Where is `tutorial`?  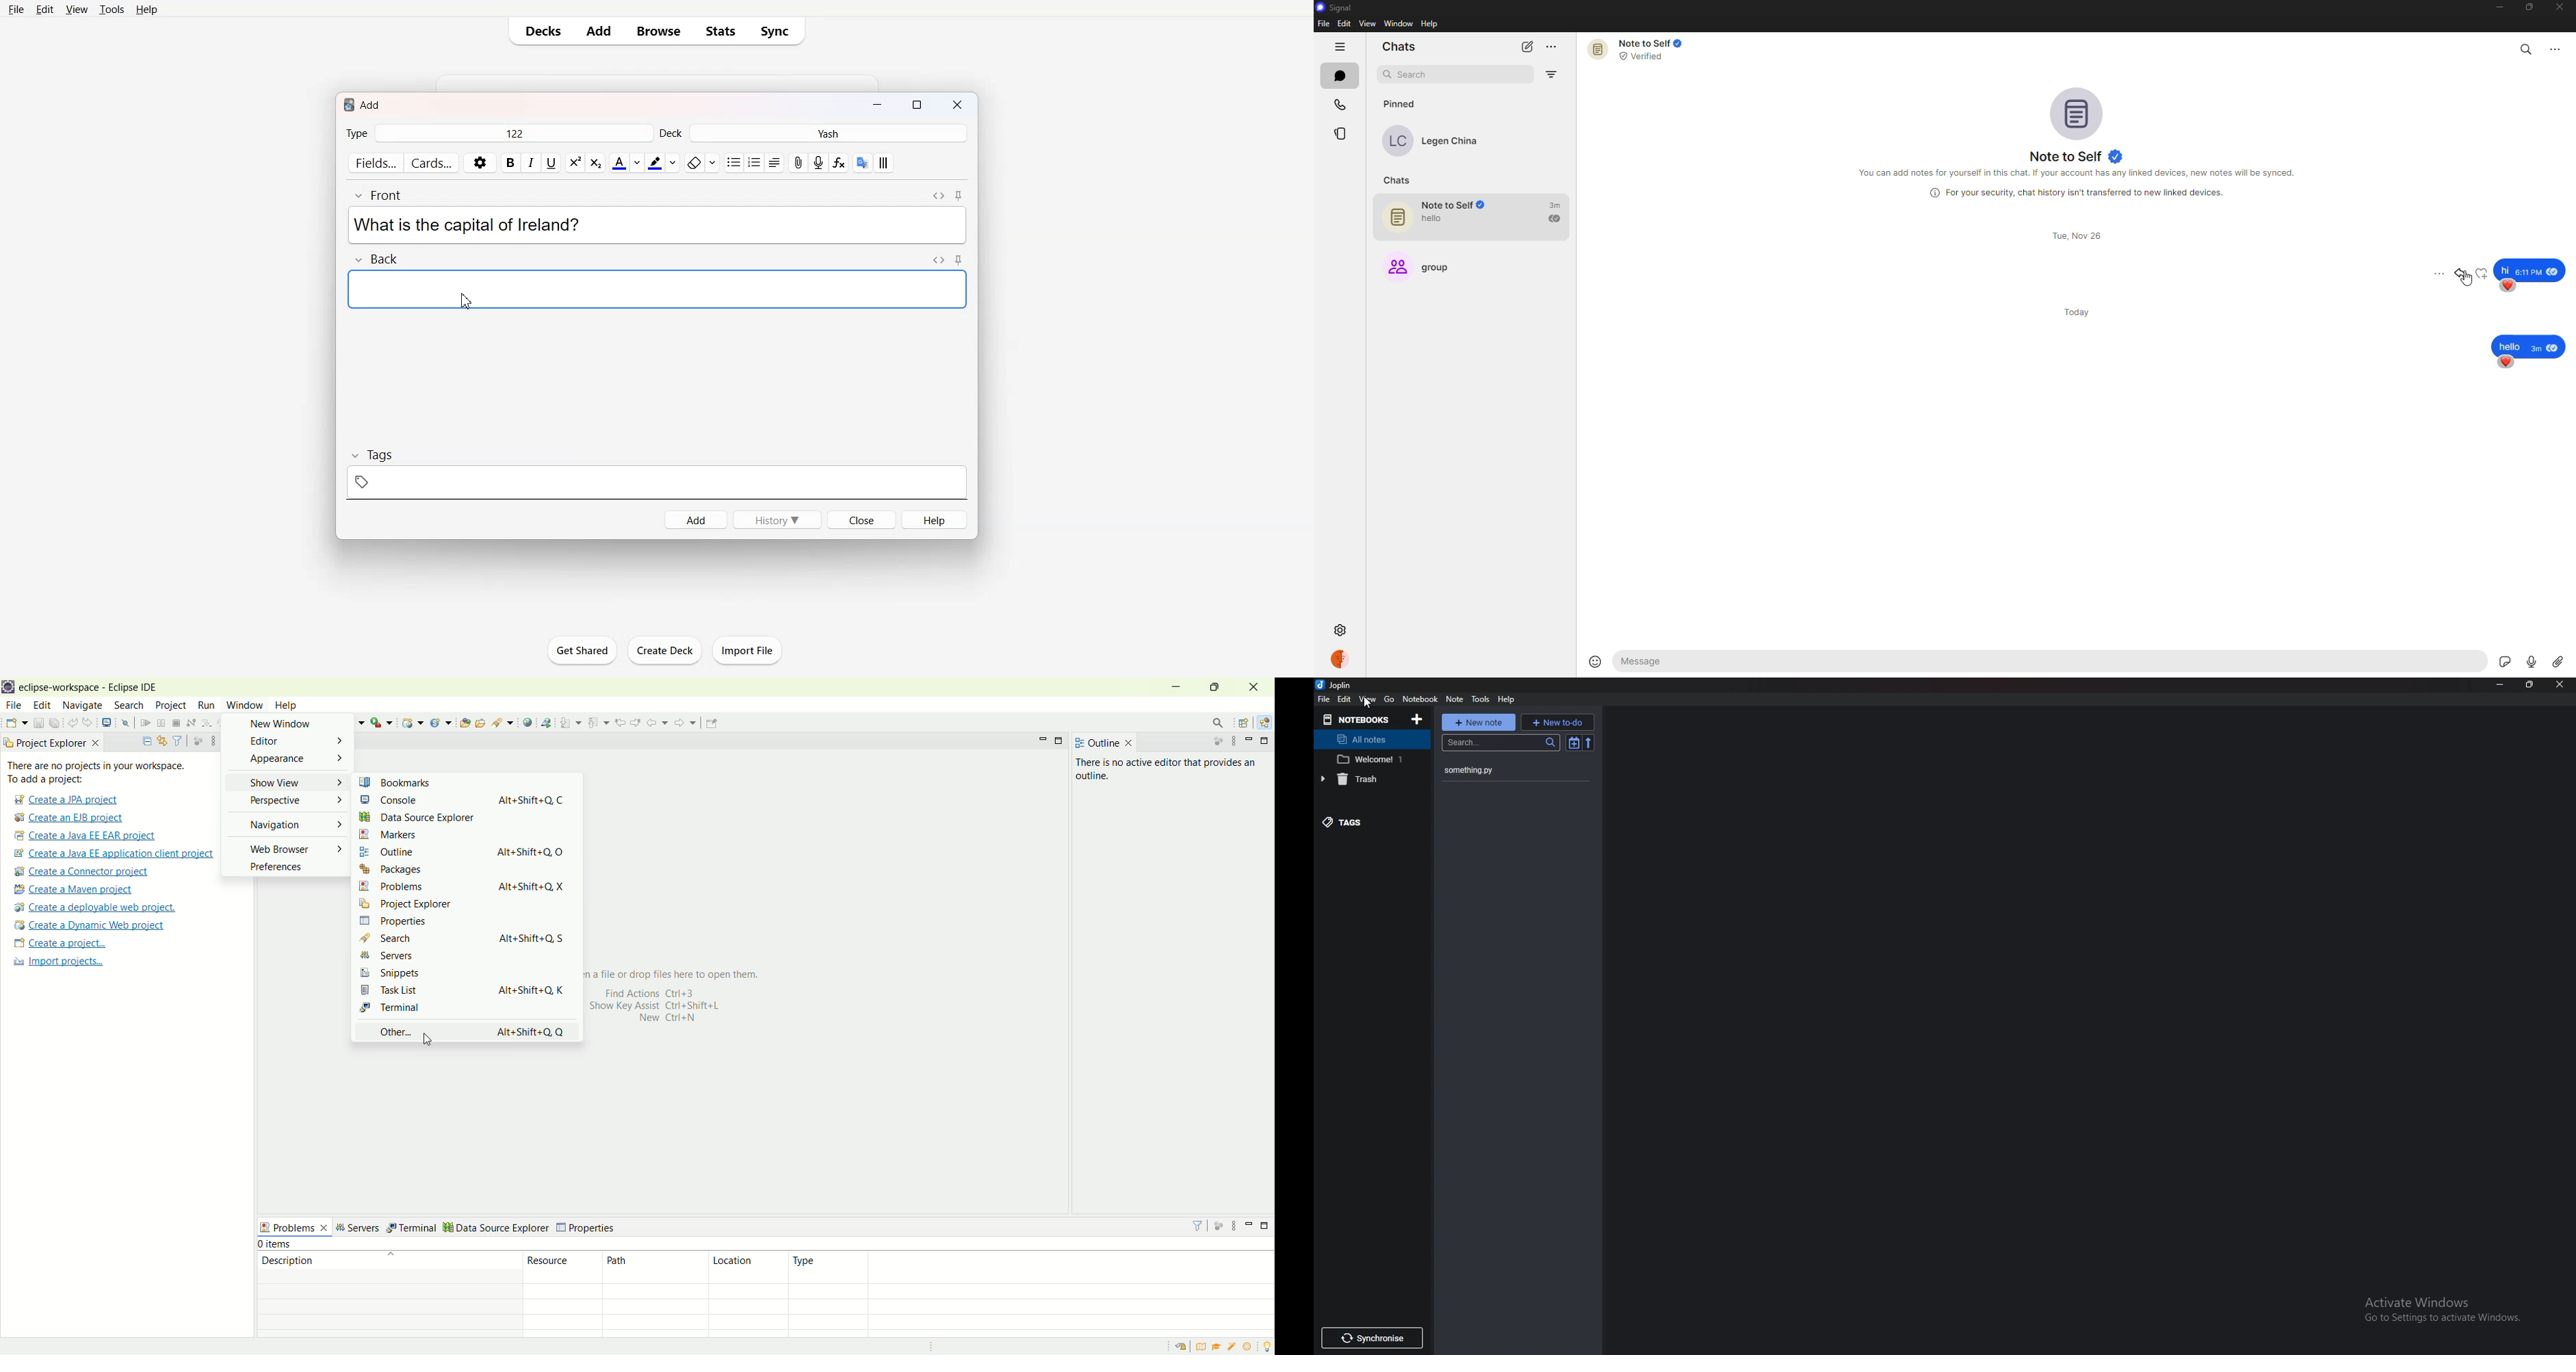 tutorial is located at coordinates (1216, 1349).